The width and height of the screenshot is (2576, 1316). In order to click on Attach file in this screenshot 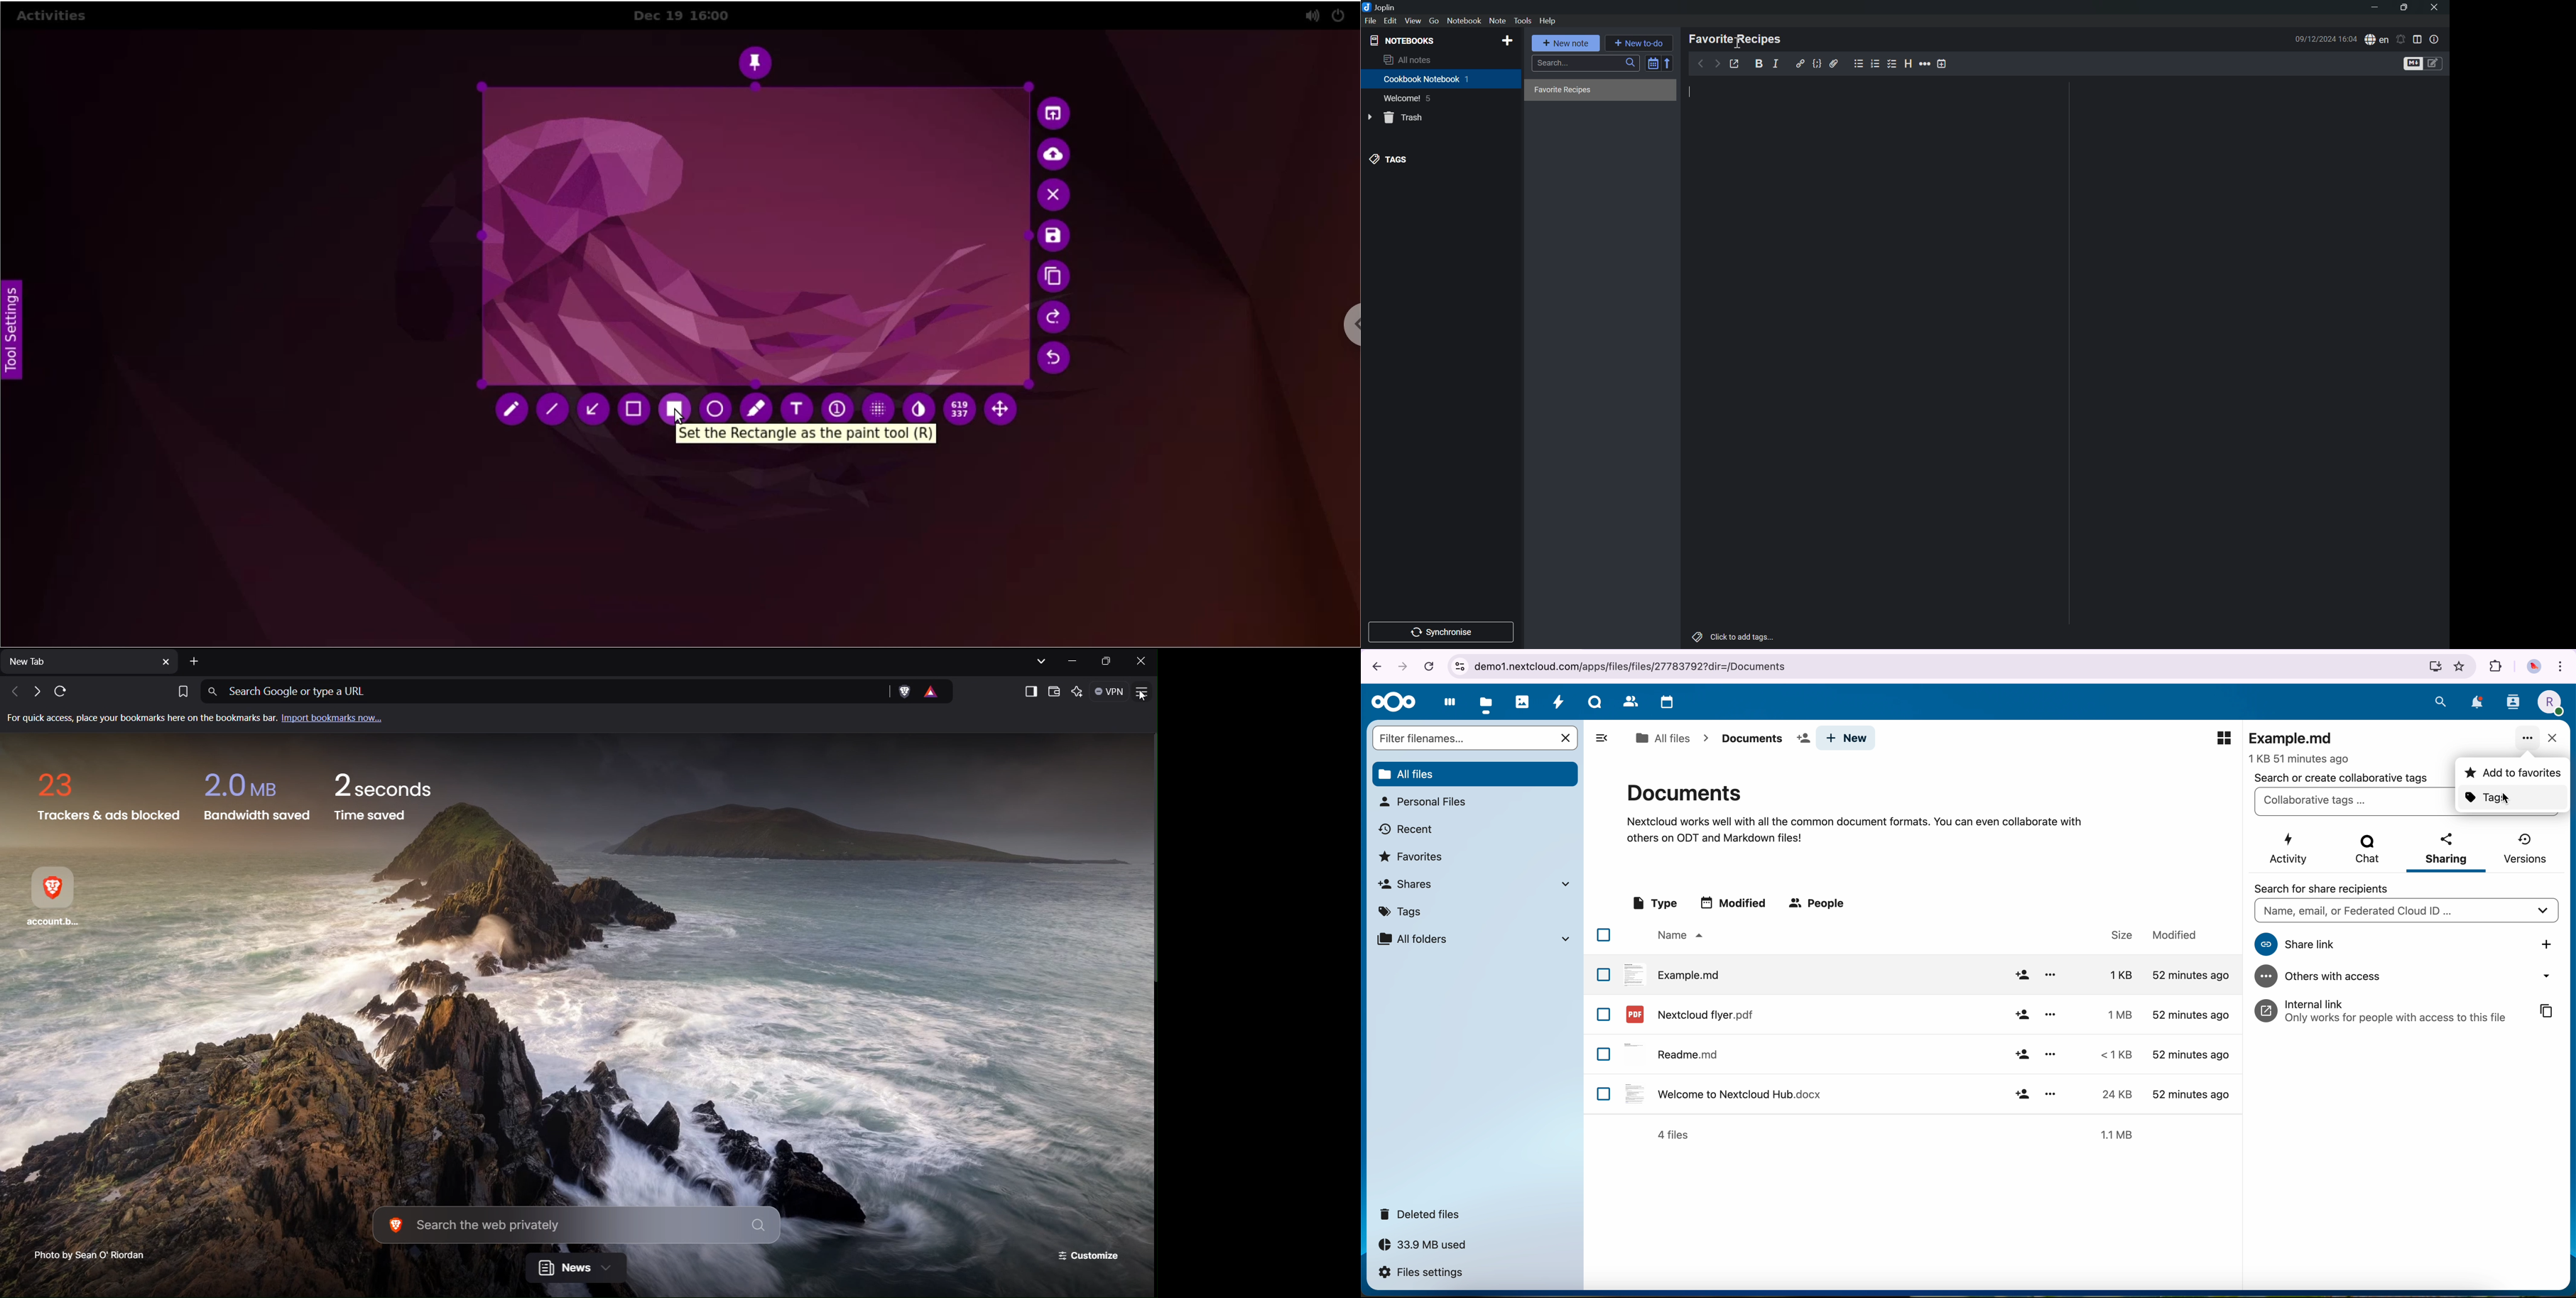, I will do `click(1835, 65)`.